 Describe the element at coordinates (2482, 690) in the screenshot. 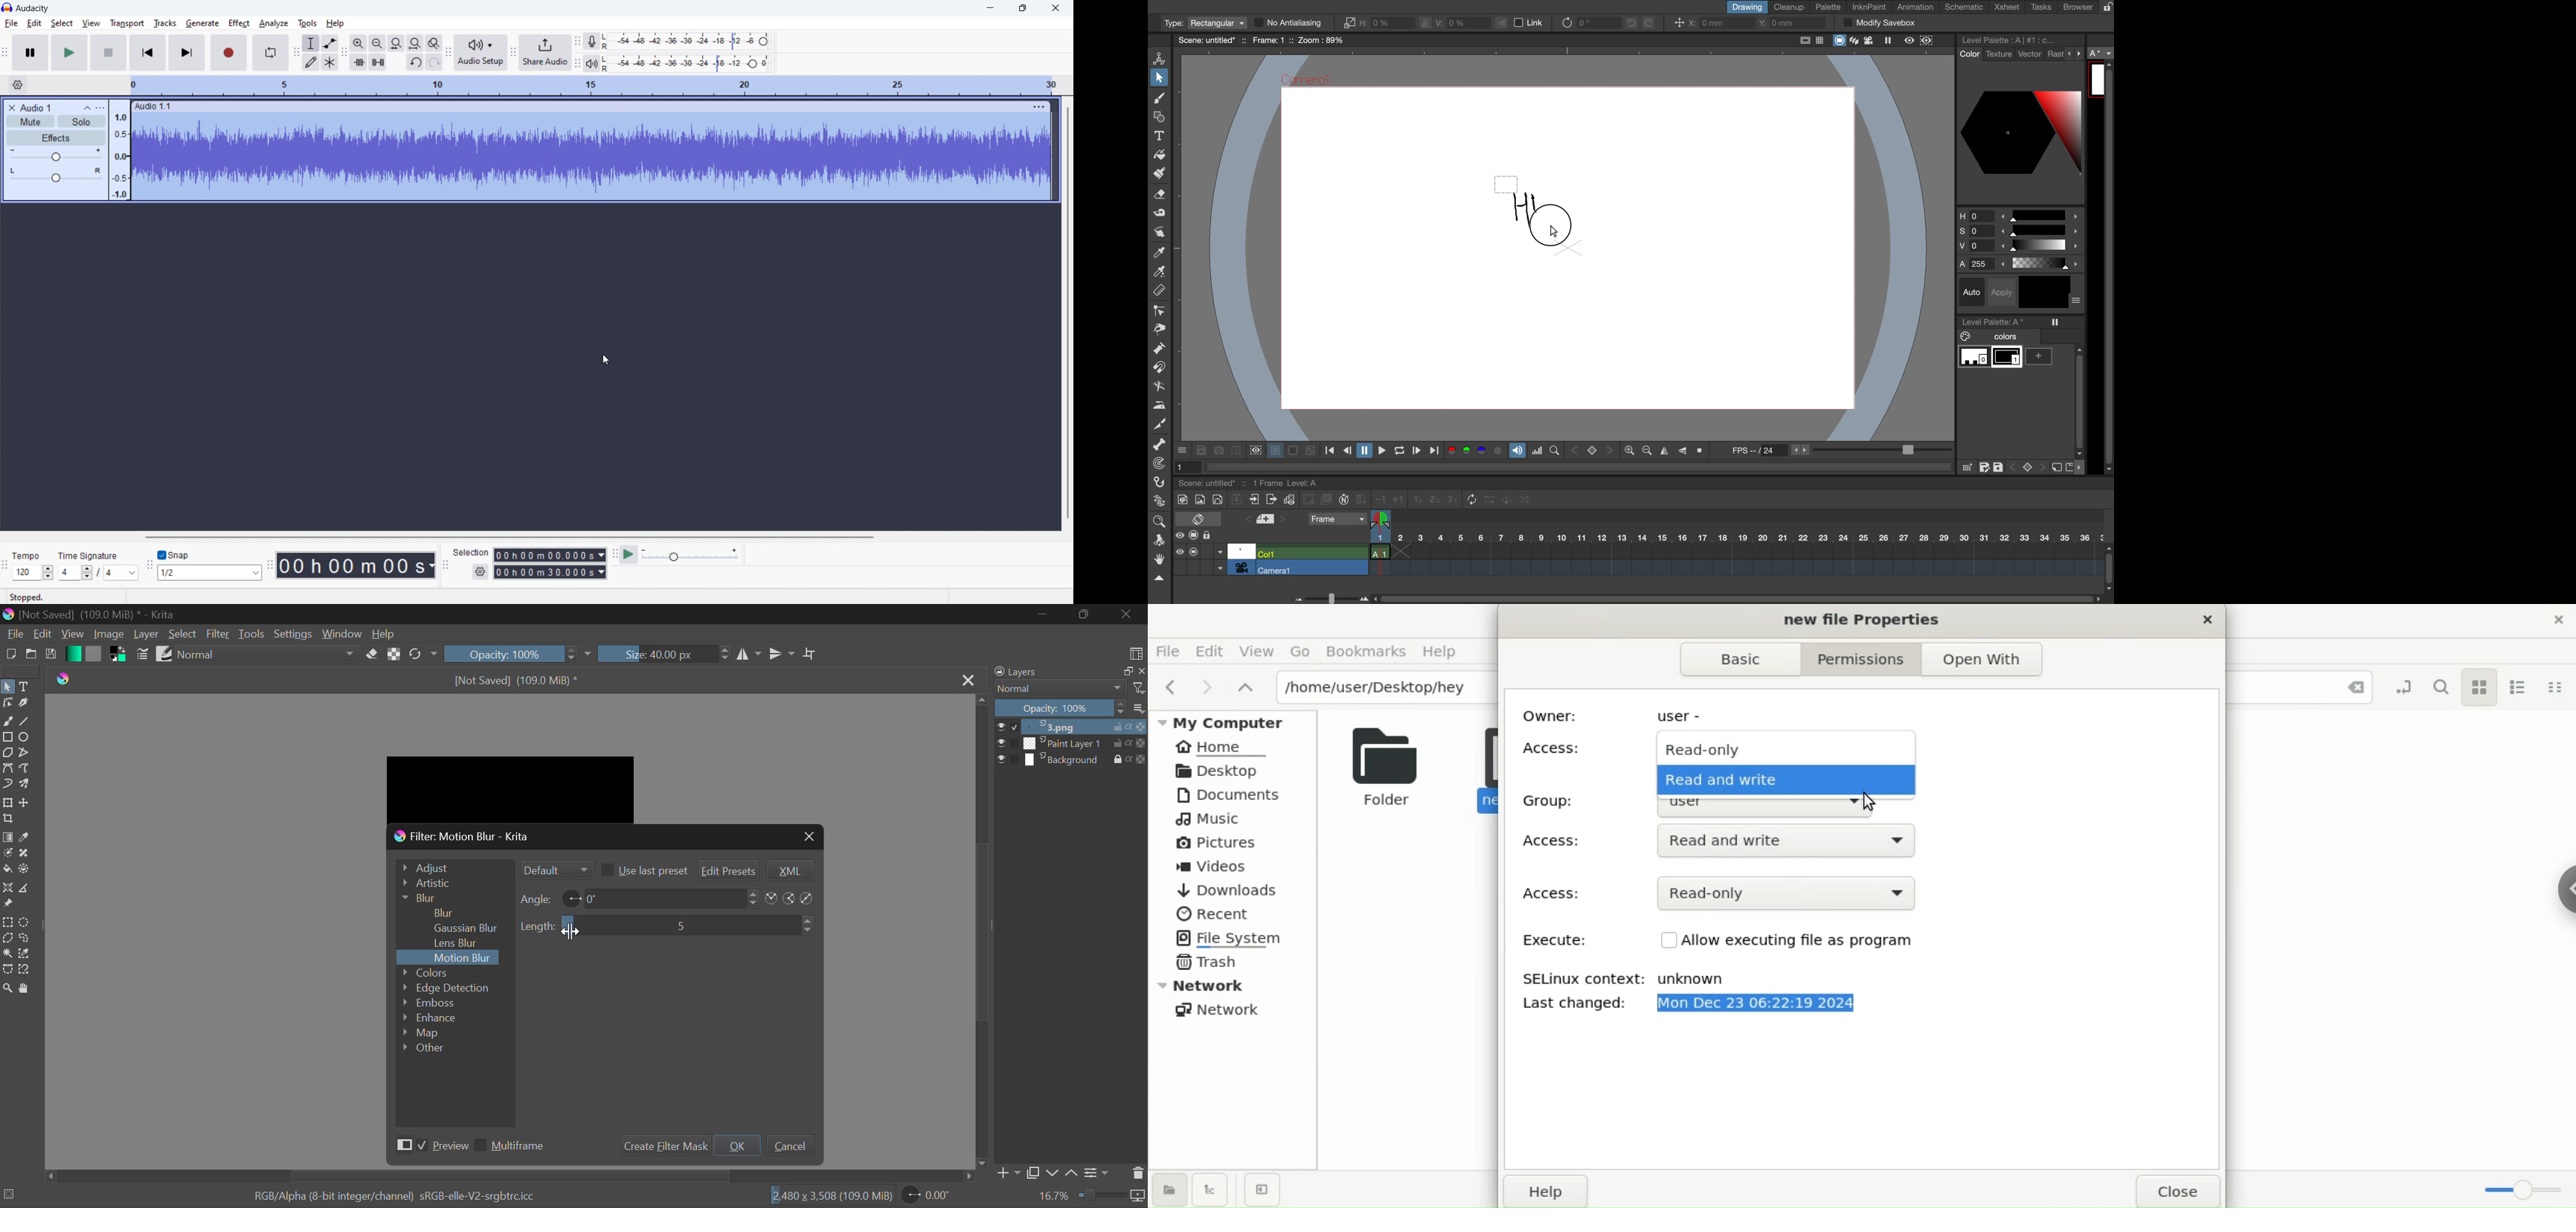

I see `icon view` at that location.